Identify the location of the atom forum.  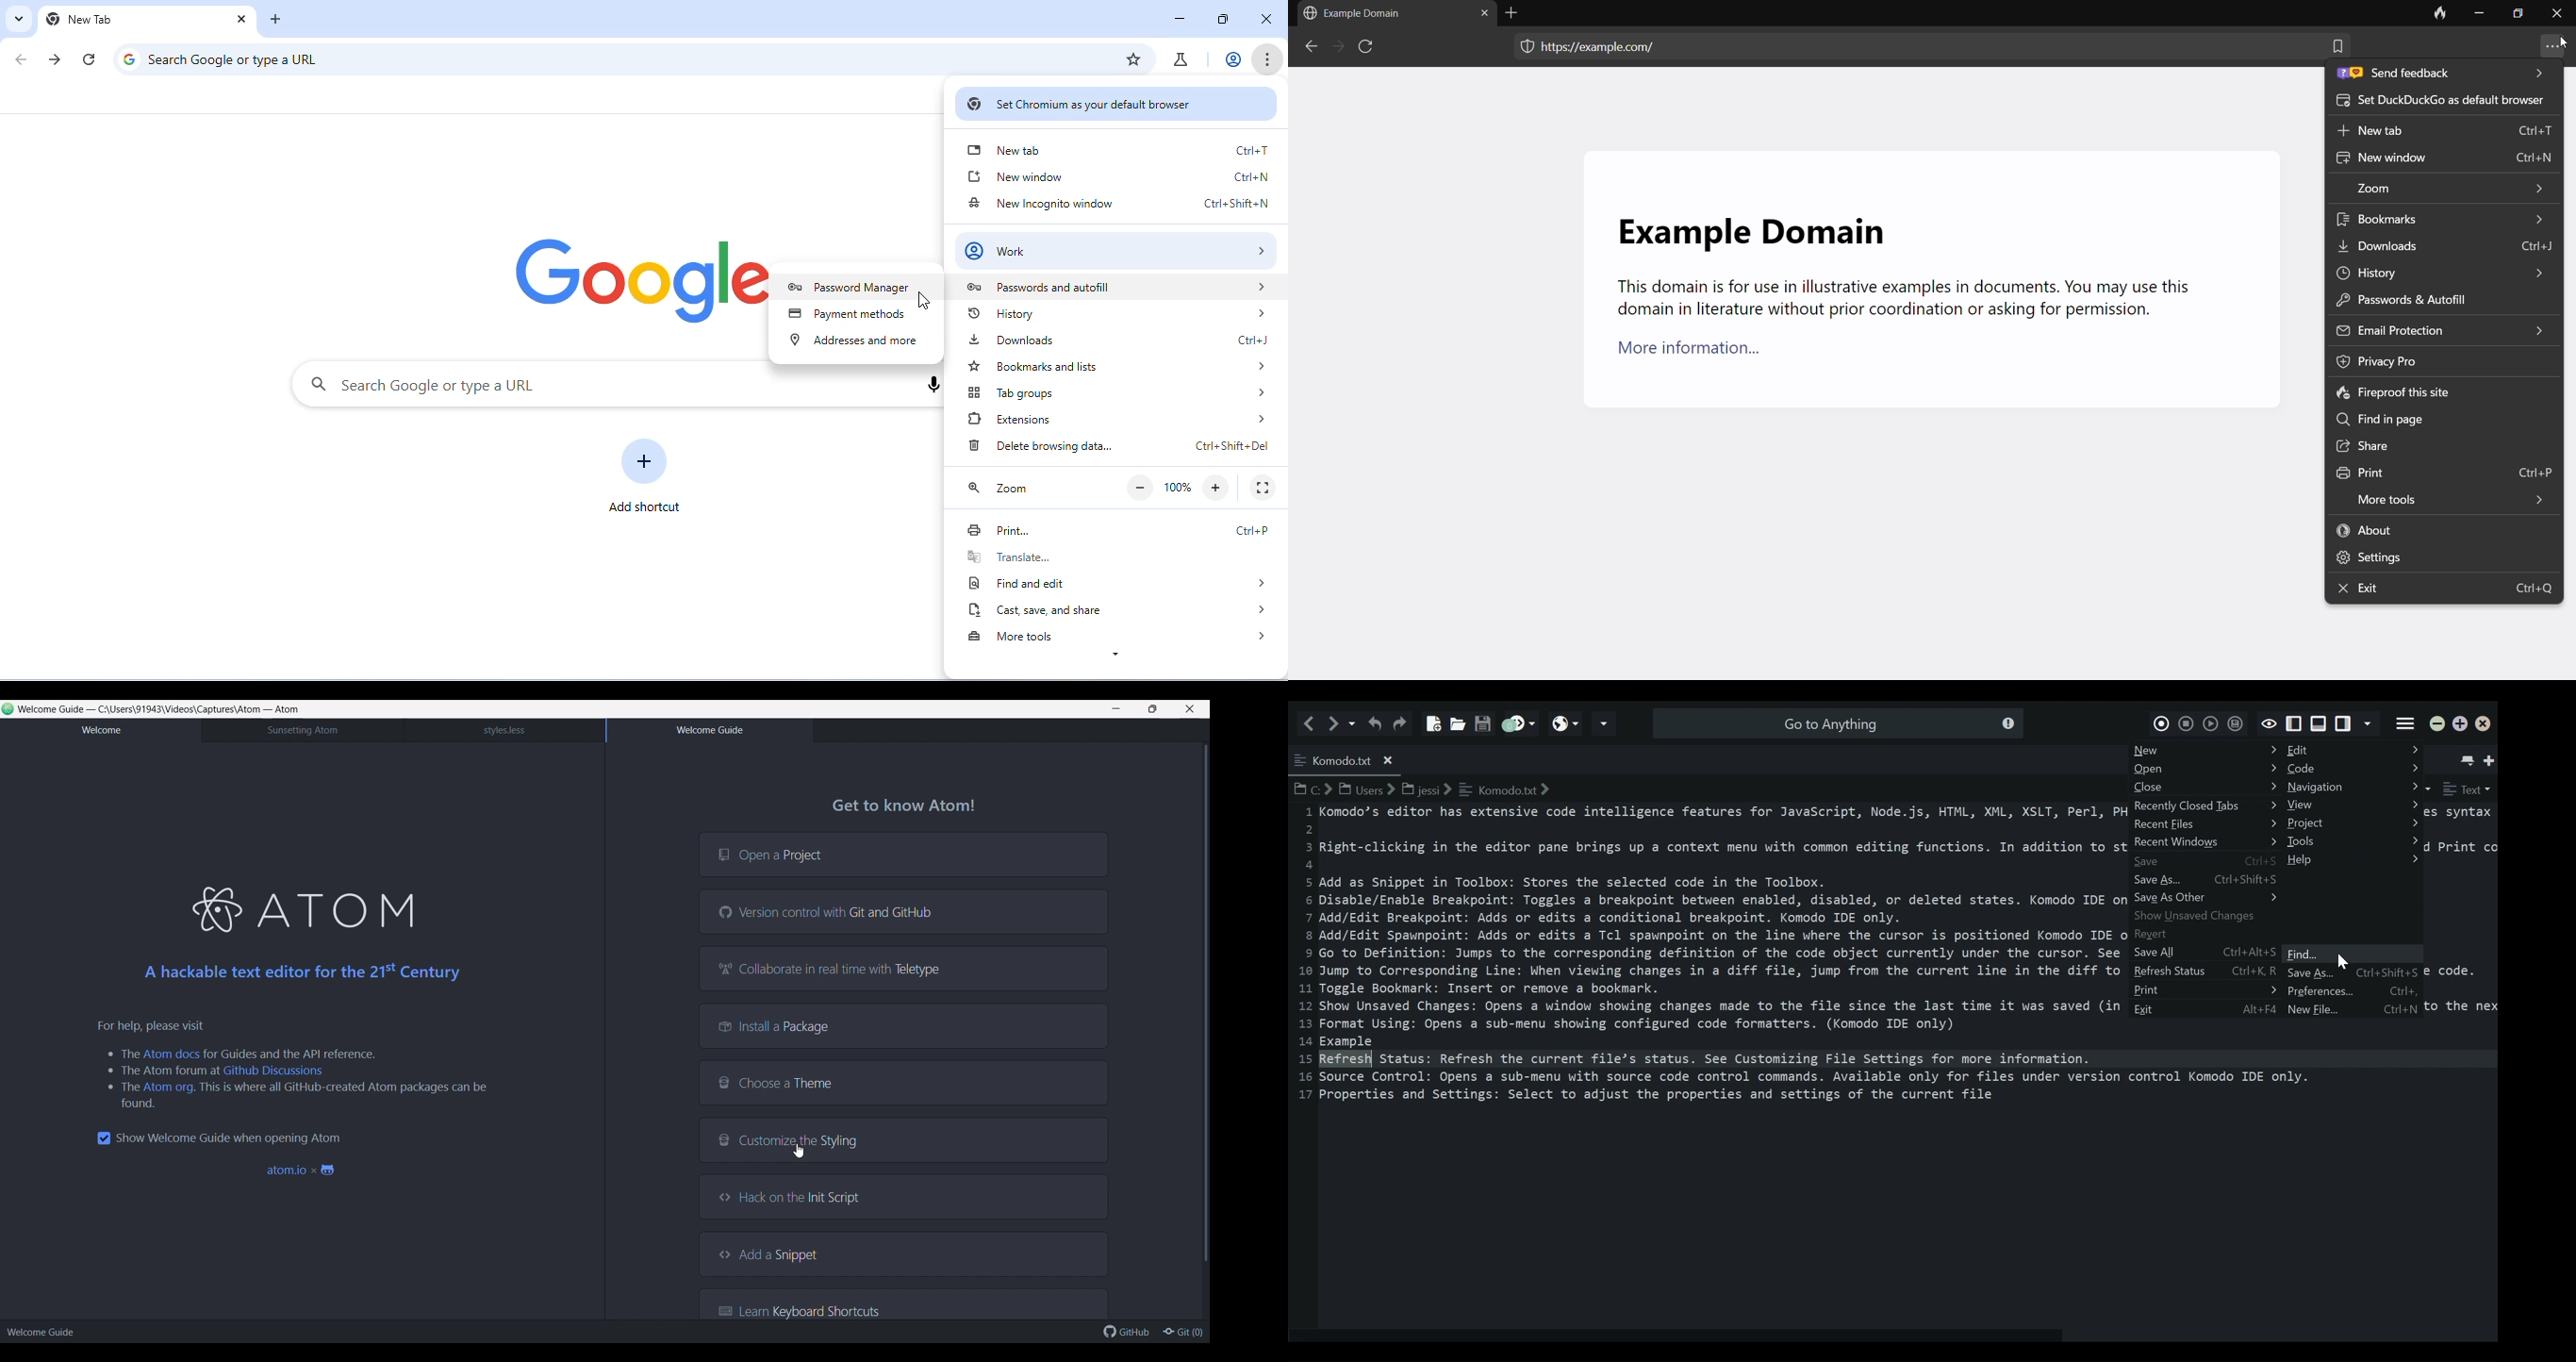
(161, 1071).